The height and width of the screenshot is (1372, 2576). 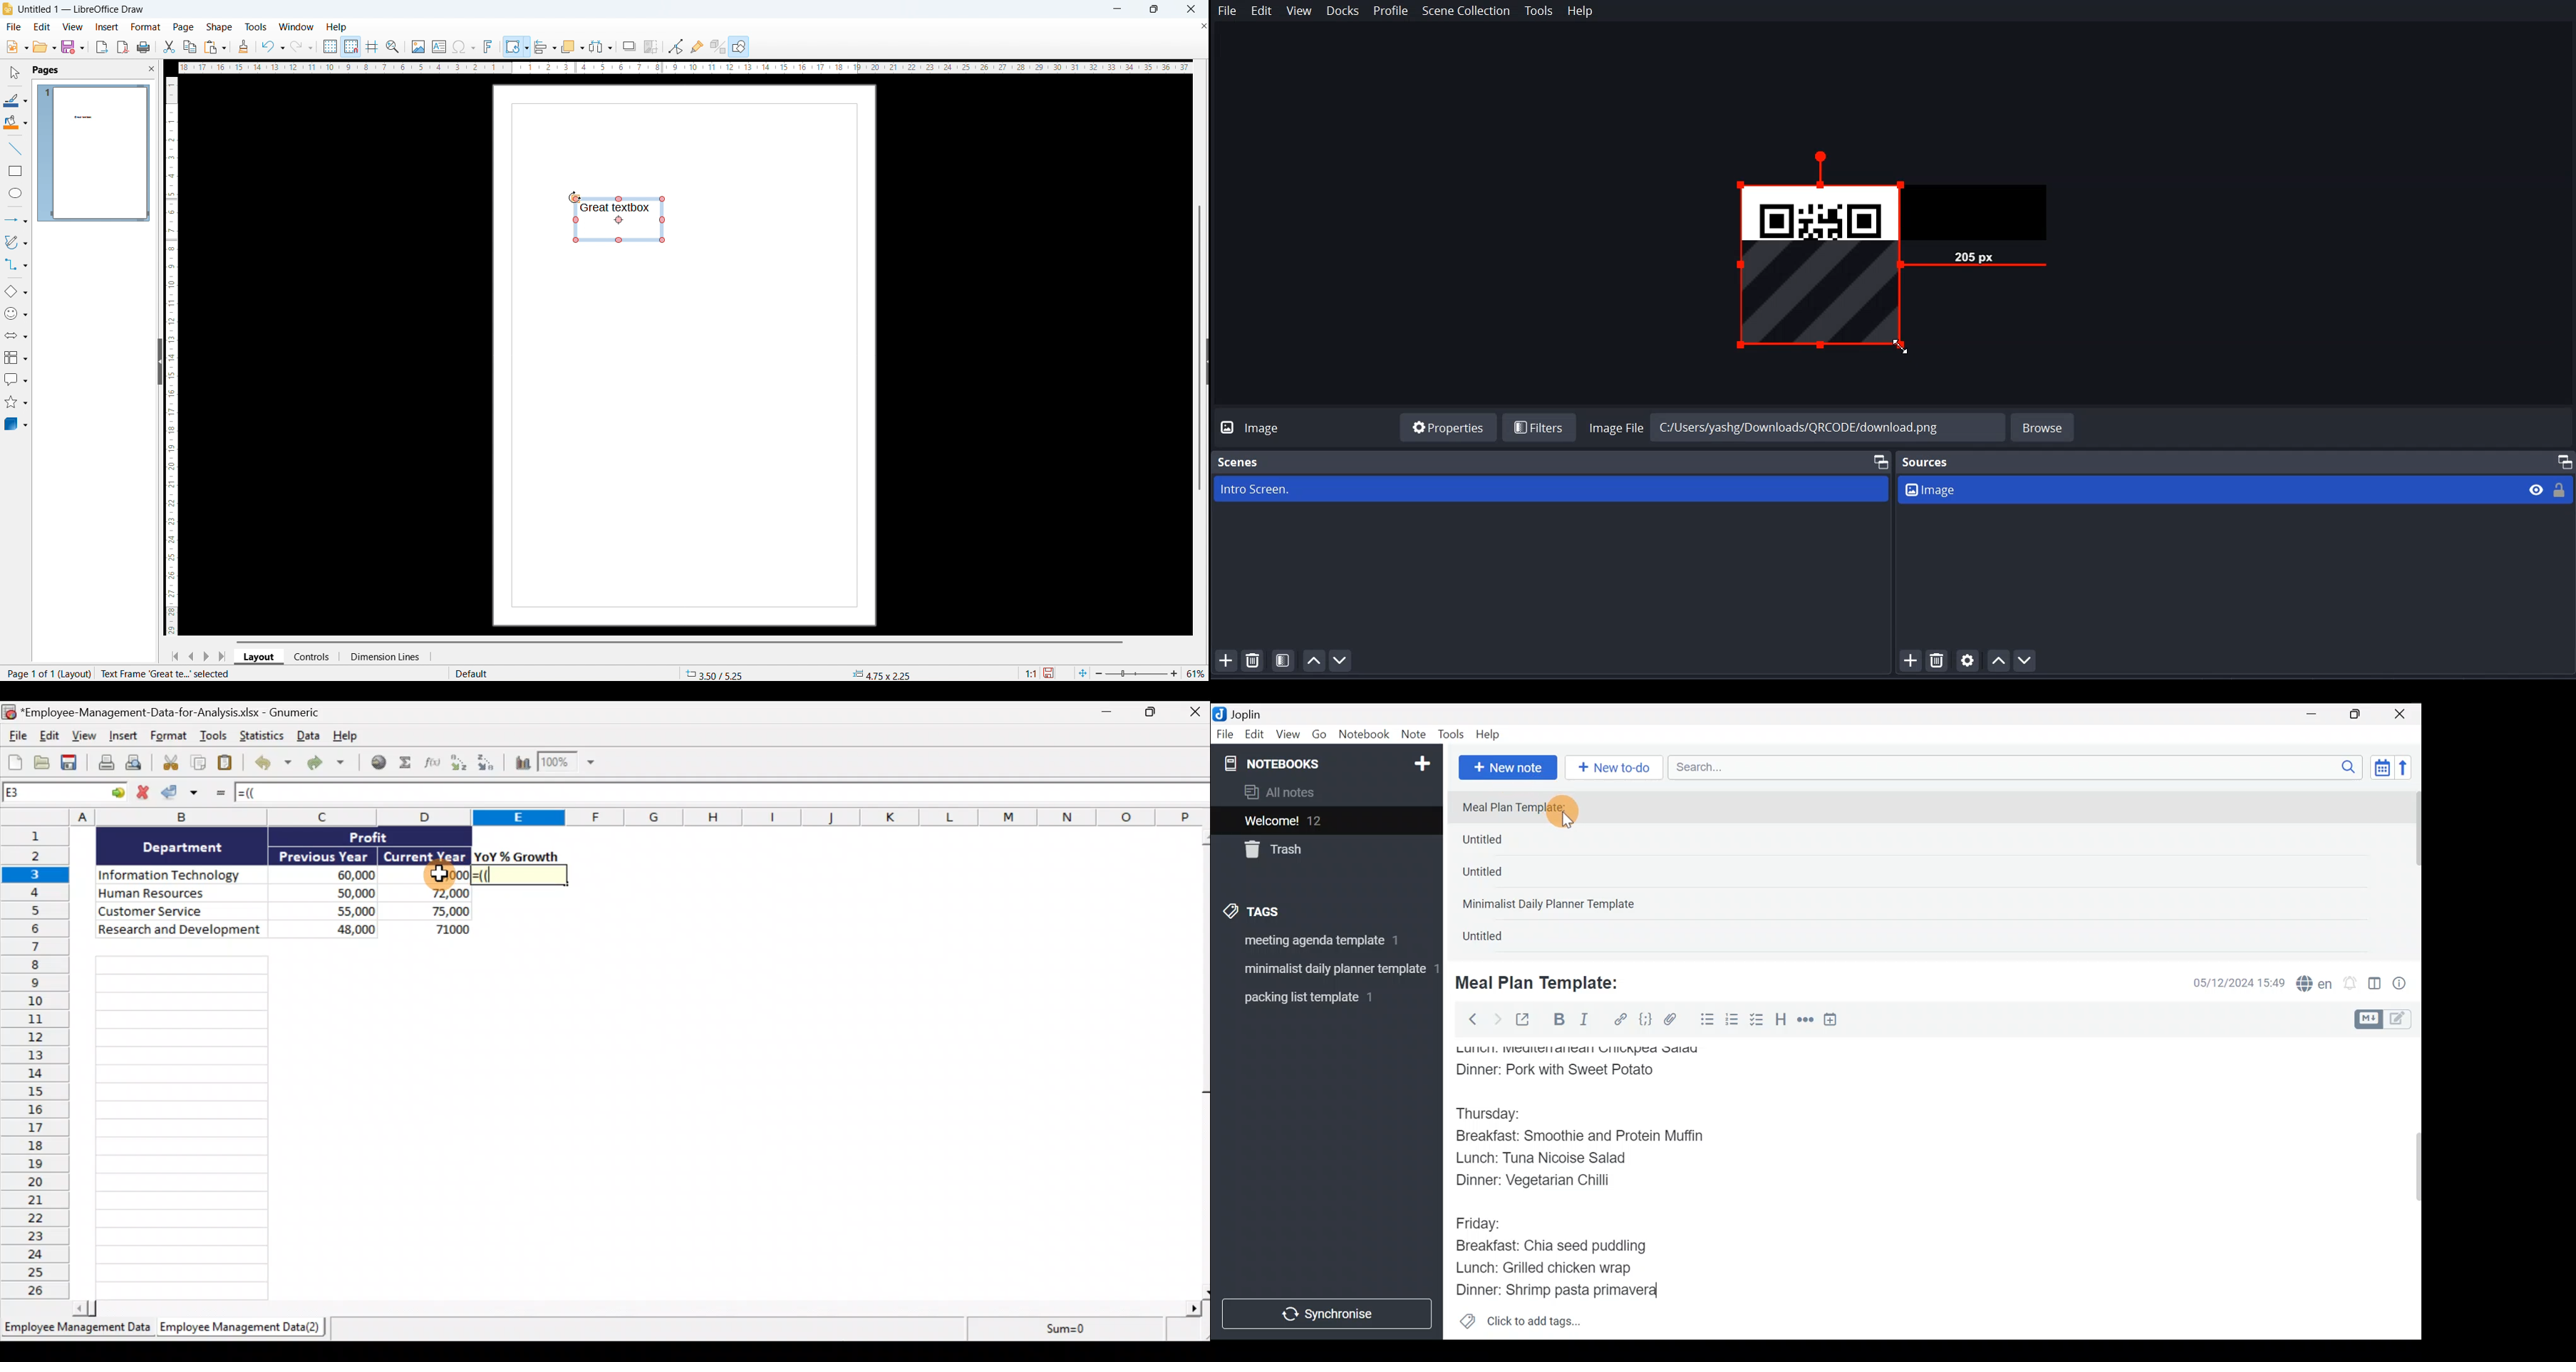 I want to click on Eye, so click(x=2537, y=489).